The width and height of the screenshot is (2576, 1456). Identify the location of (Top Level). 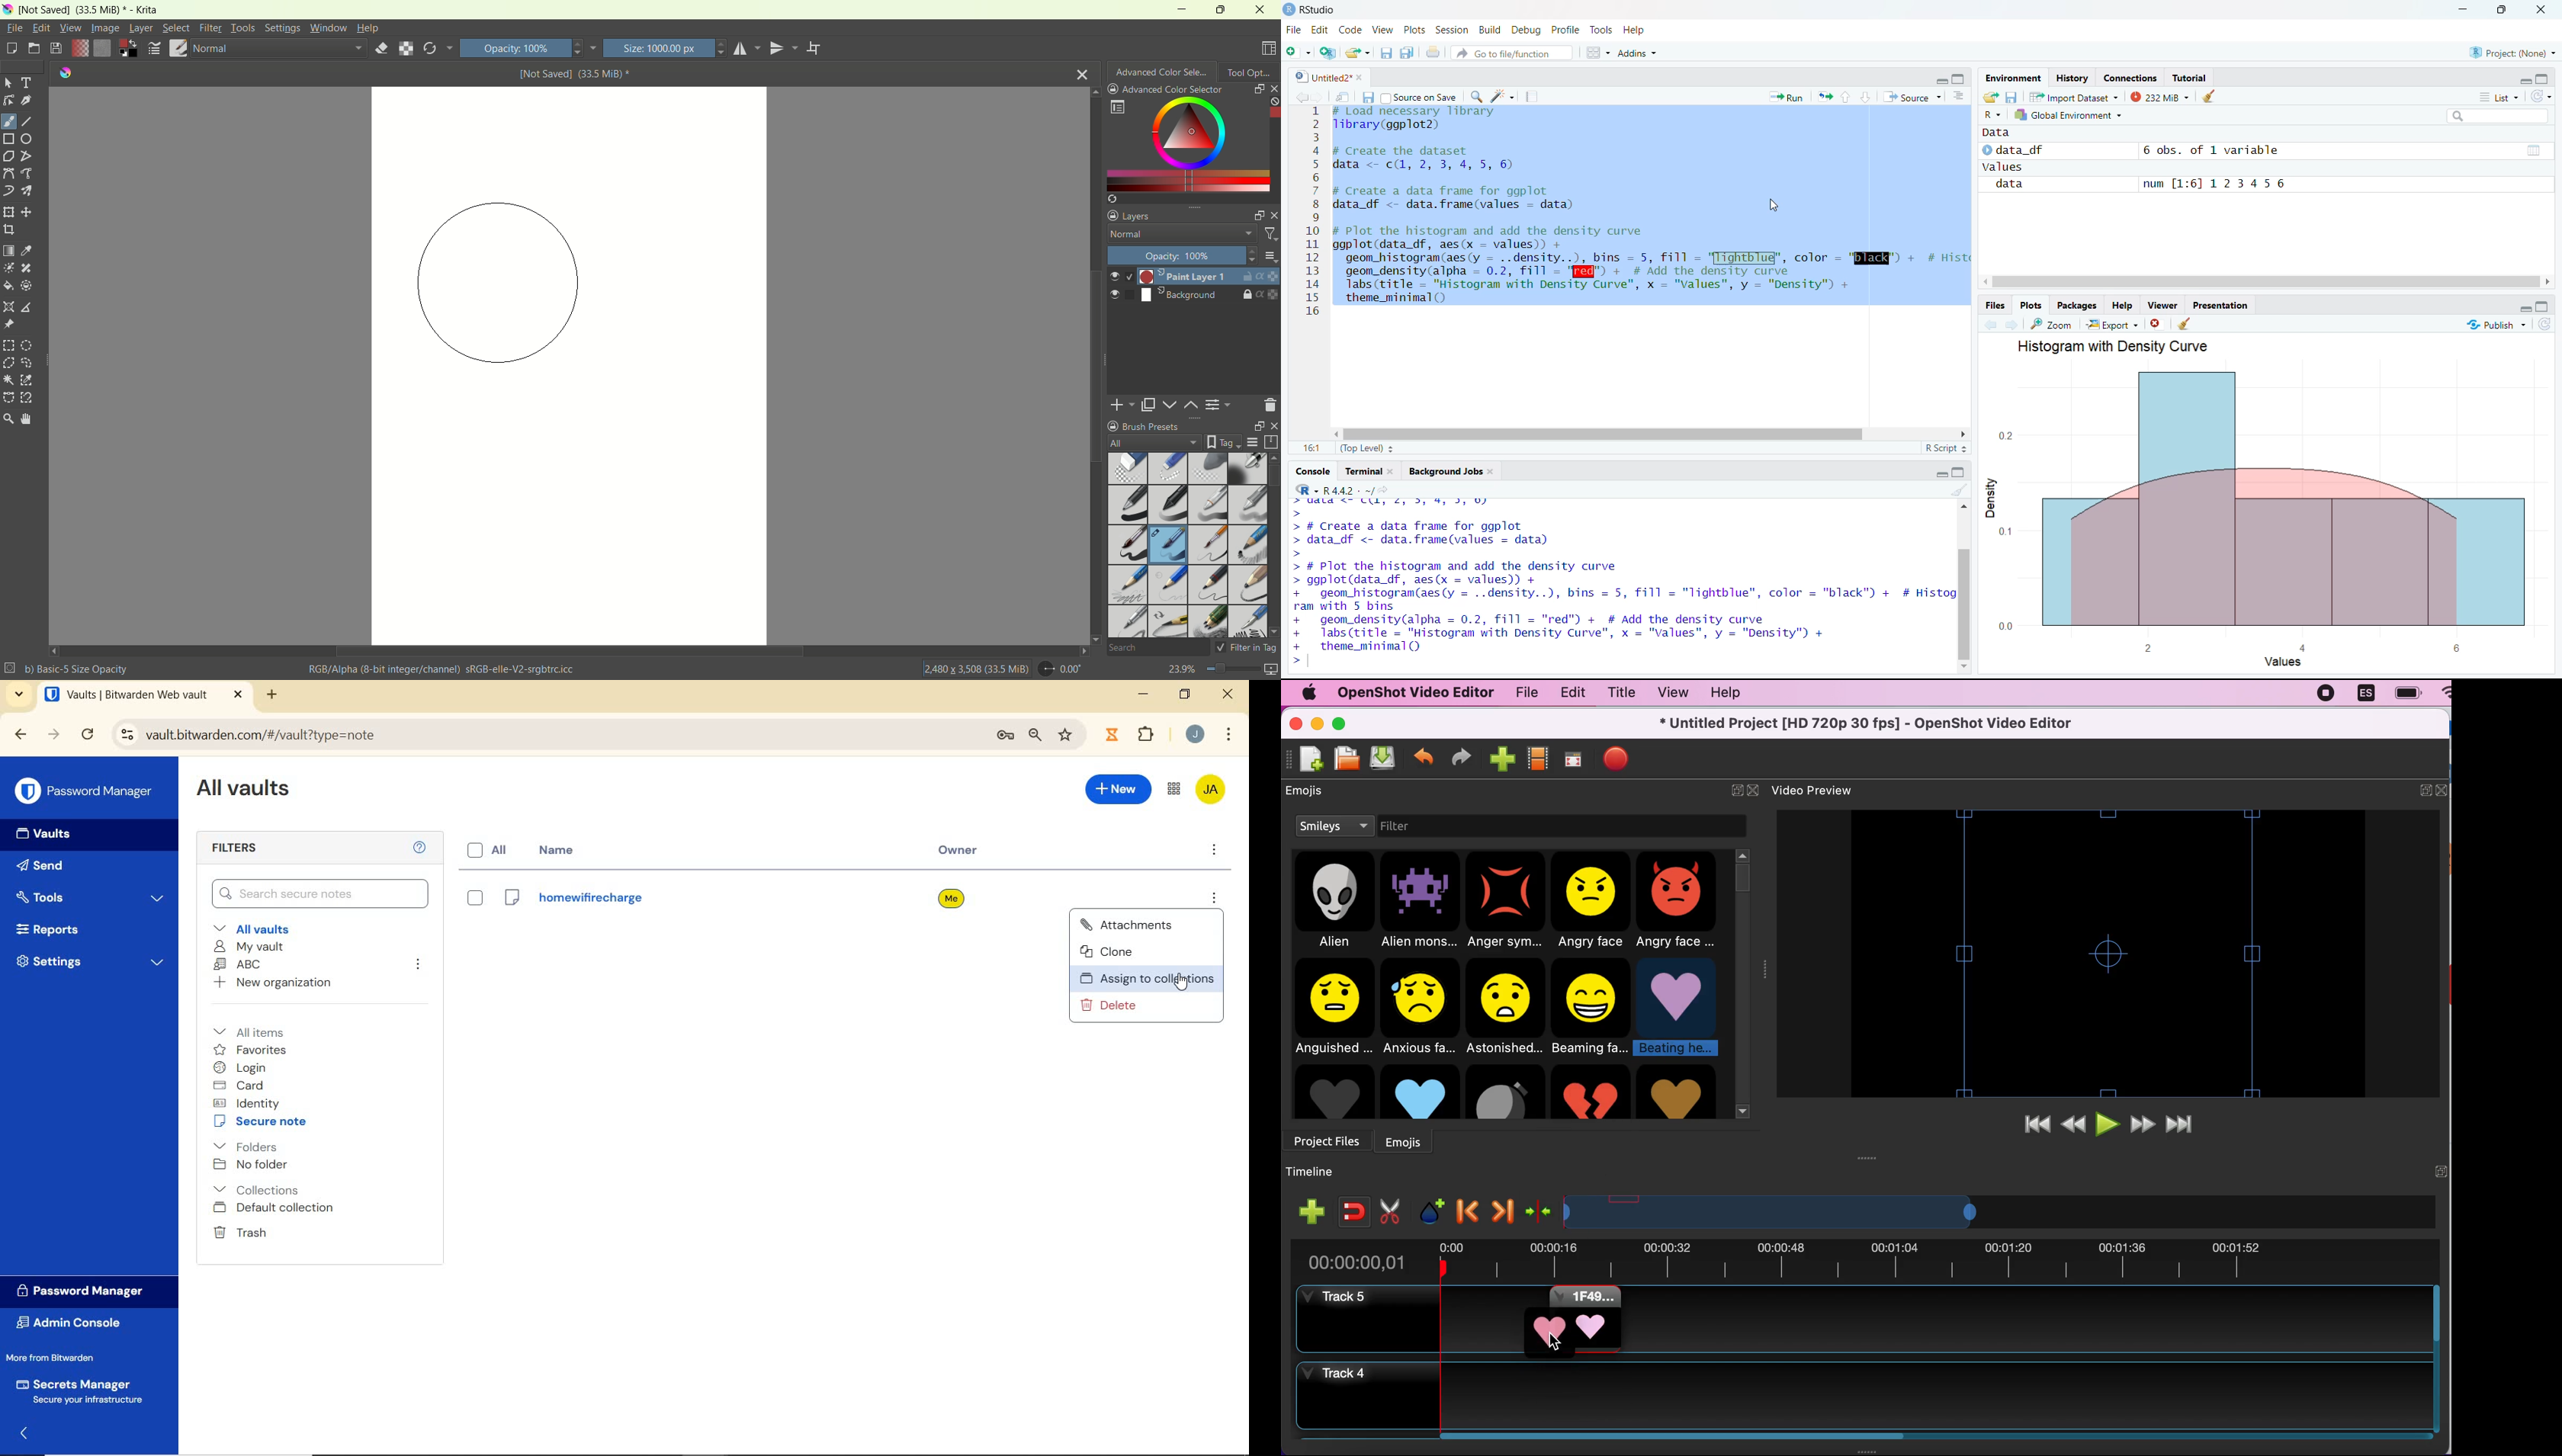
(1366, 448).